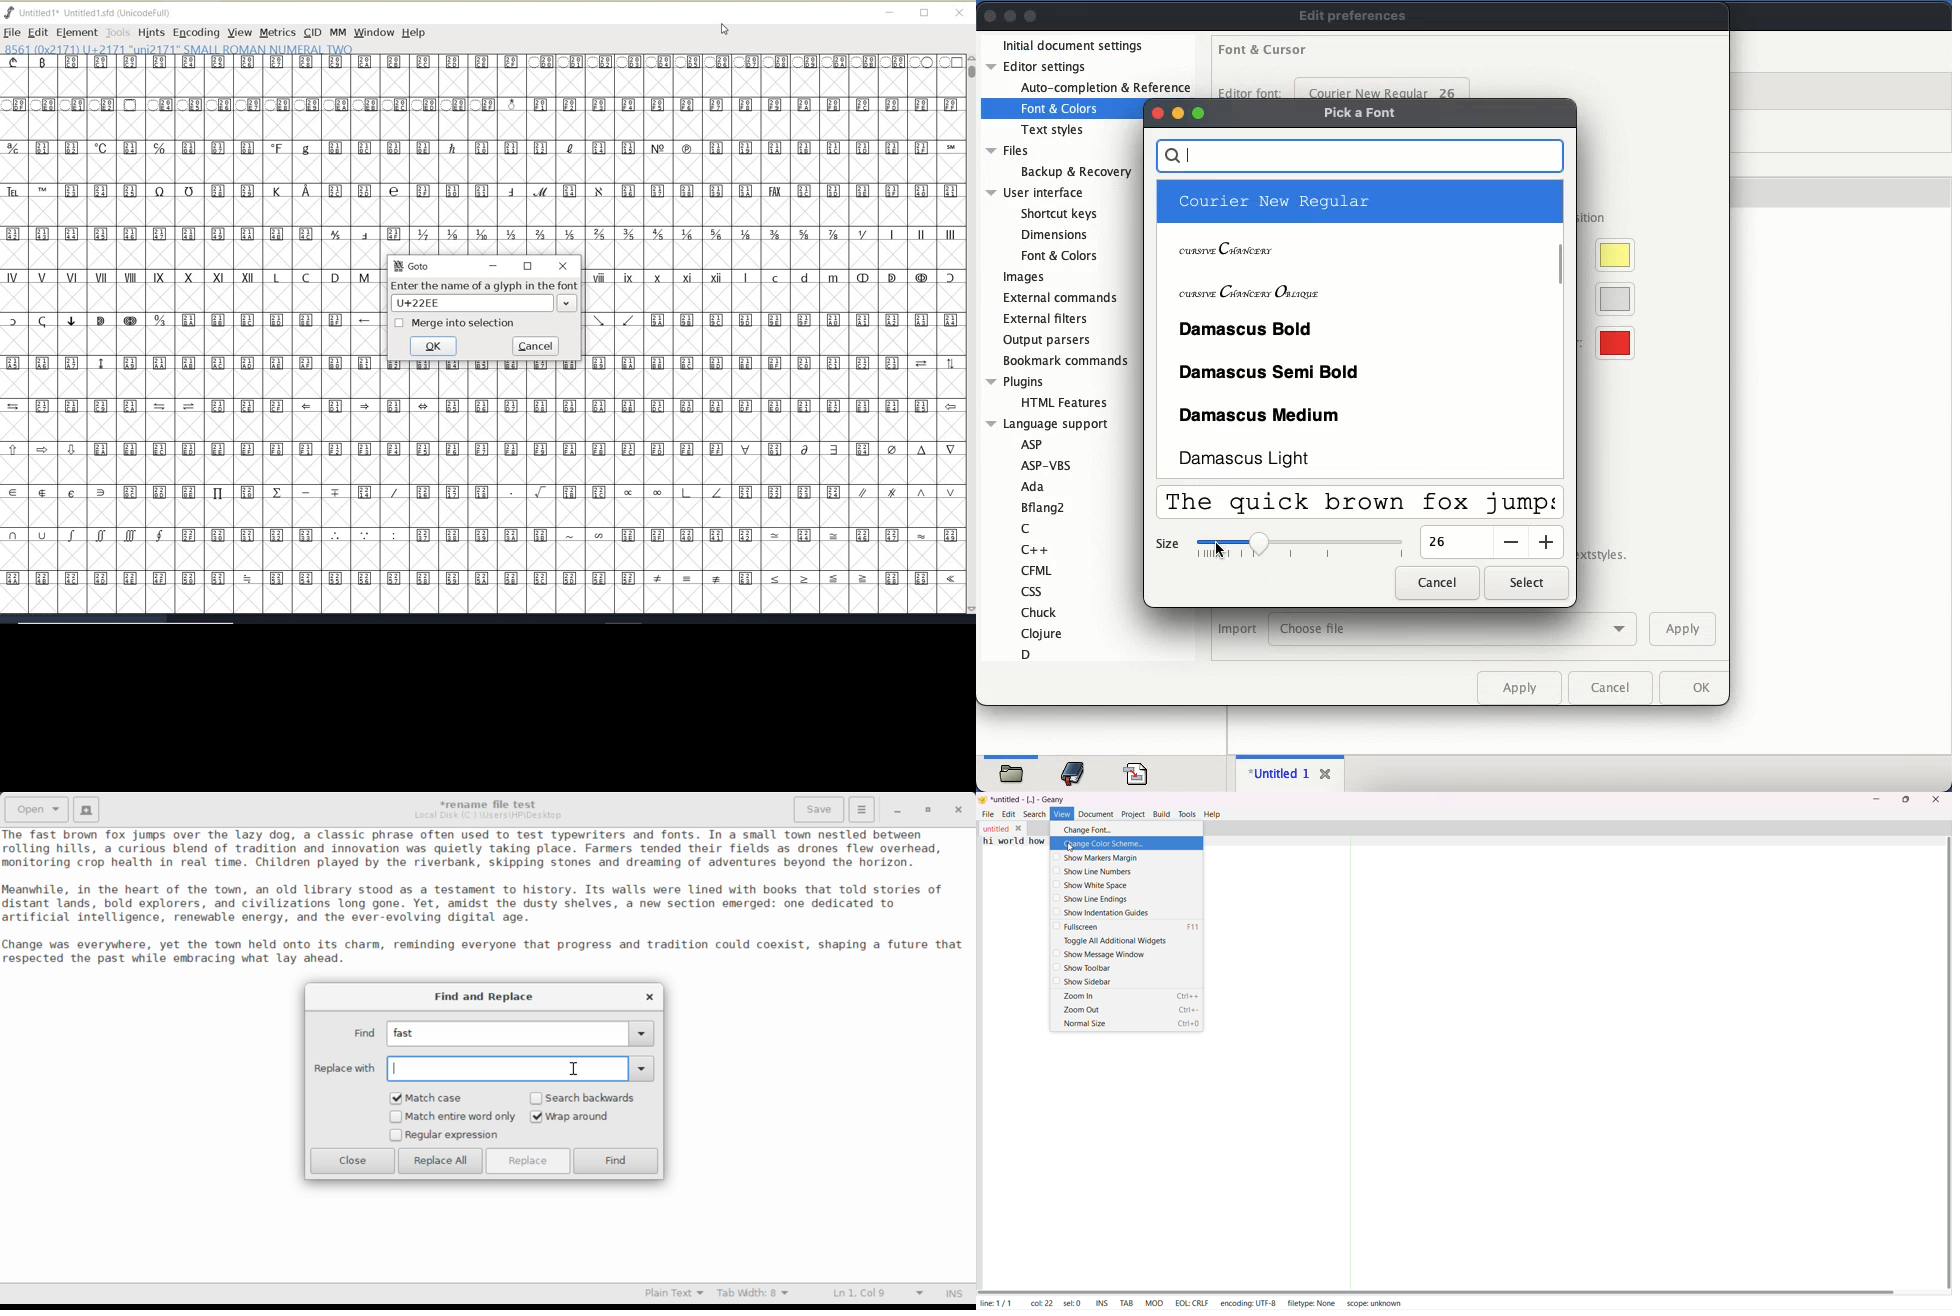 The image size is (1960, 1316). I want to click on ELEMENT, so click(77, 32).